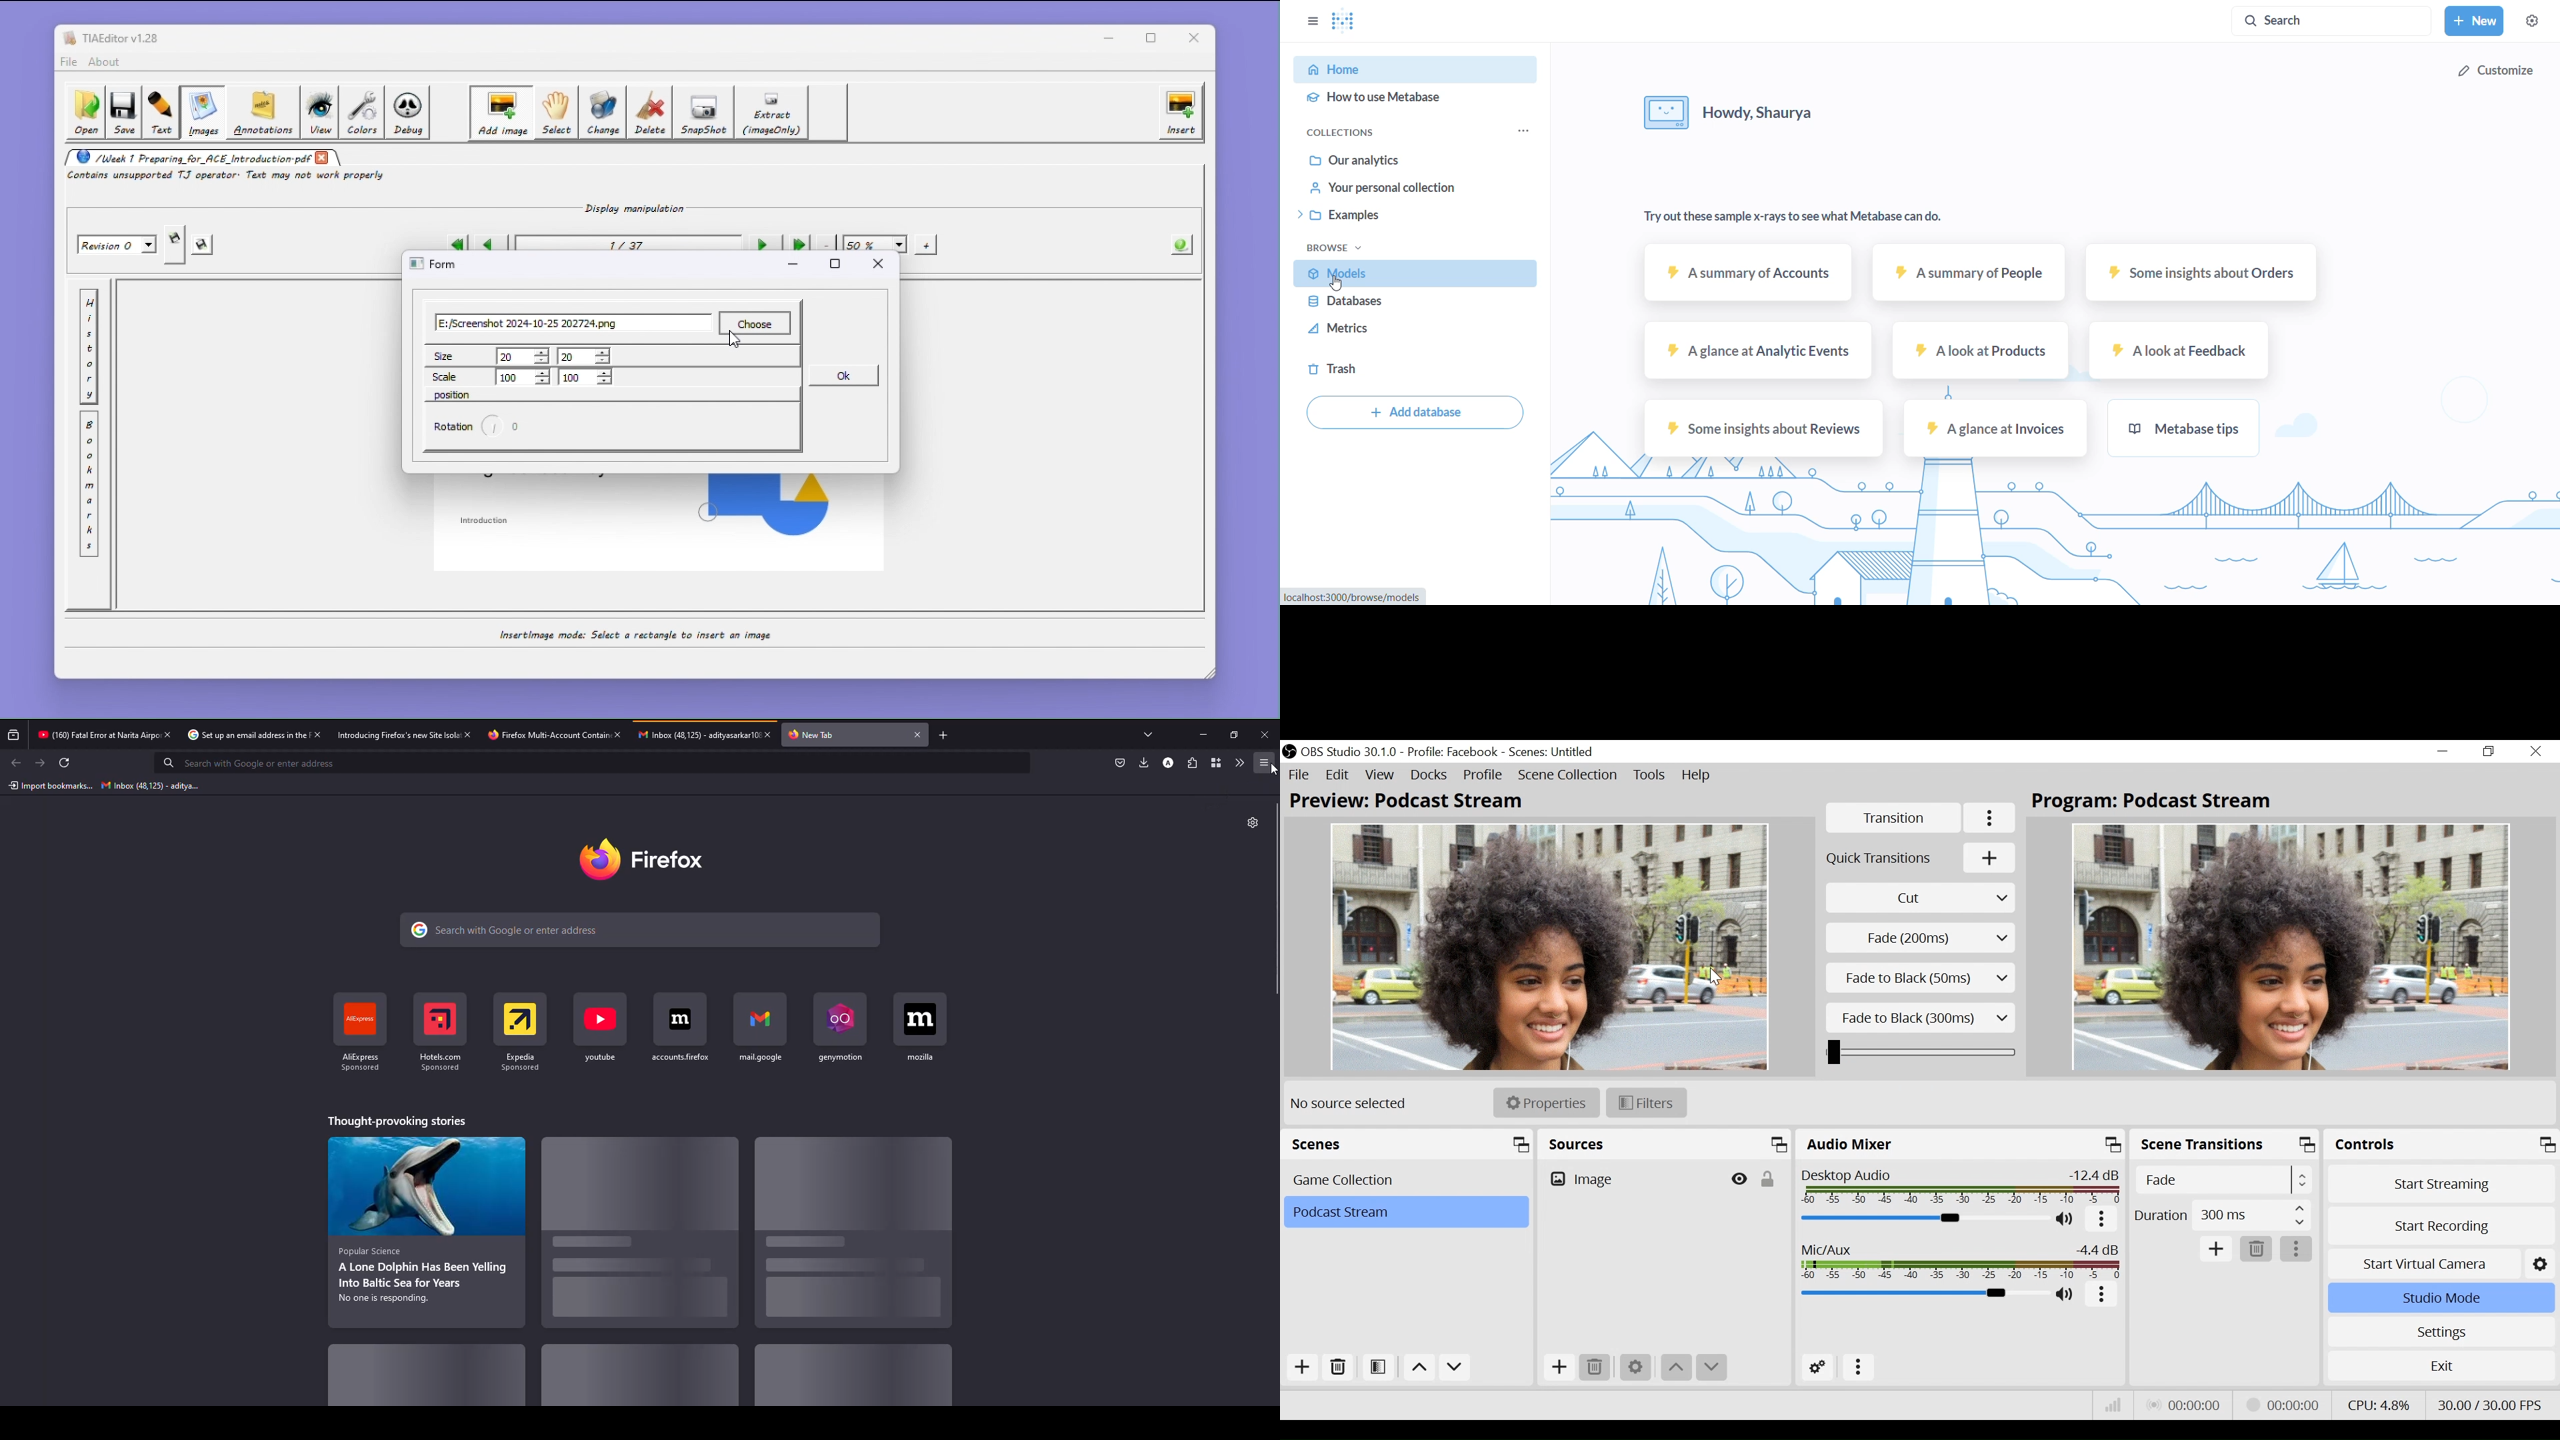 The width and height of the screenshot is (2576, 1456). Describe the element at coordinates (1429, 775) in the screenshot. I see `Docks` at that location.